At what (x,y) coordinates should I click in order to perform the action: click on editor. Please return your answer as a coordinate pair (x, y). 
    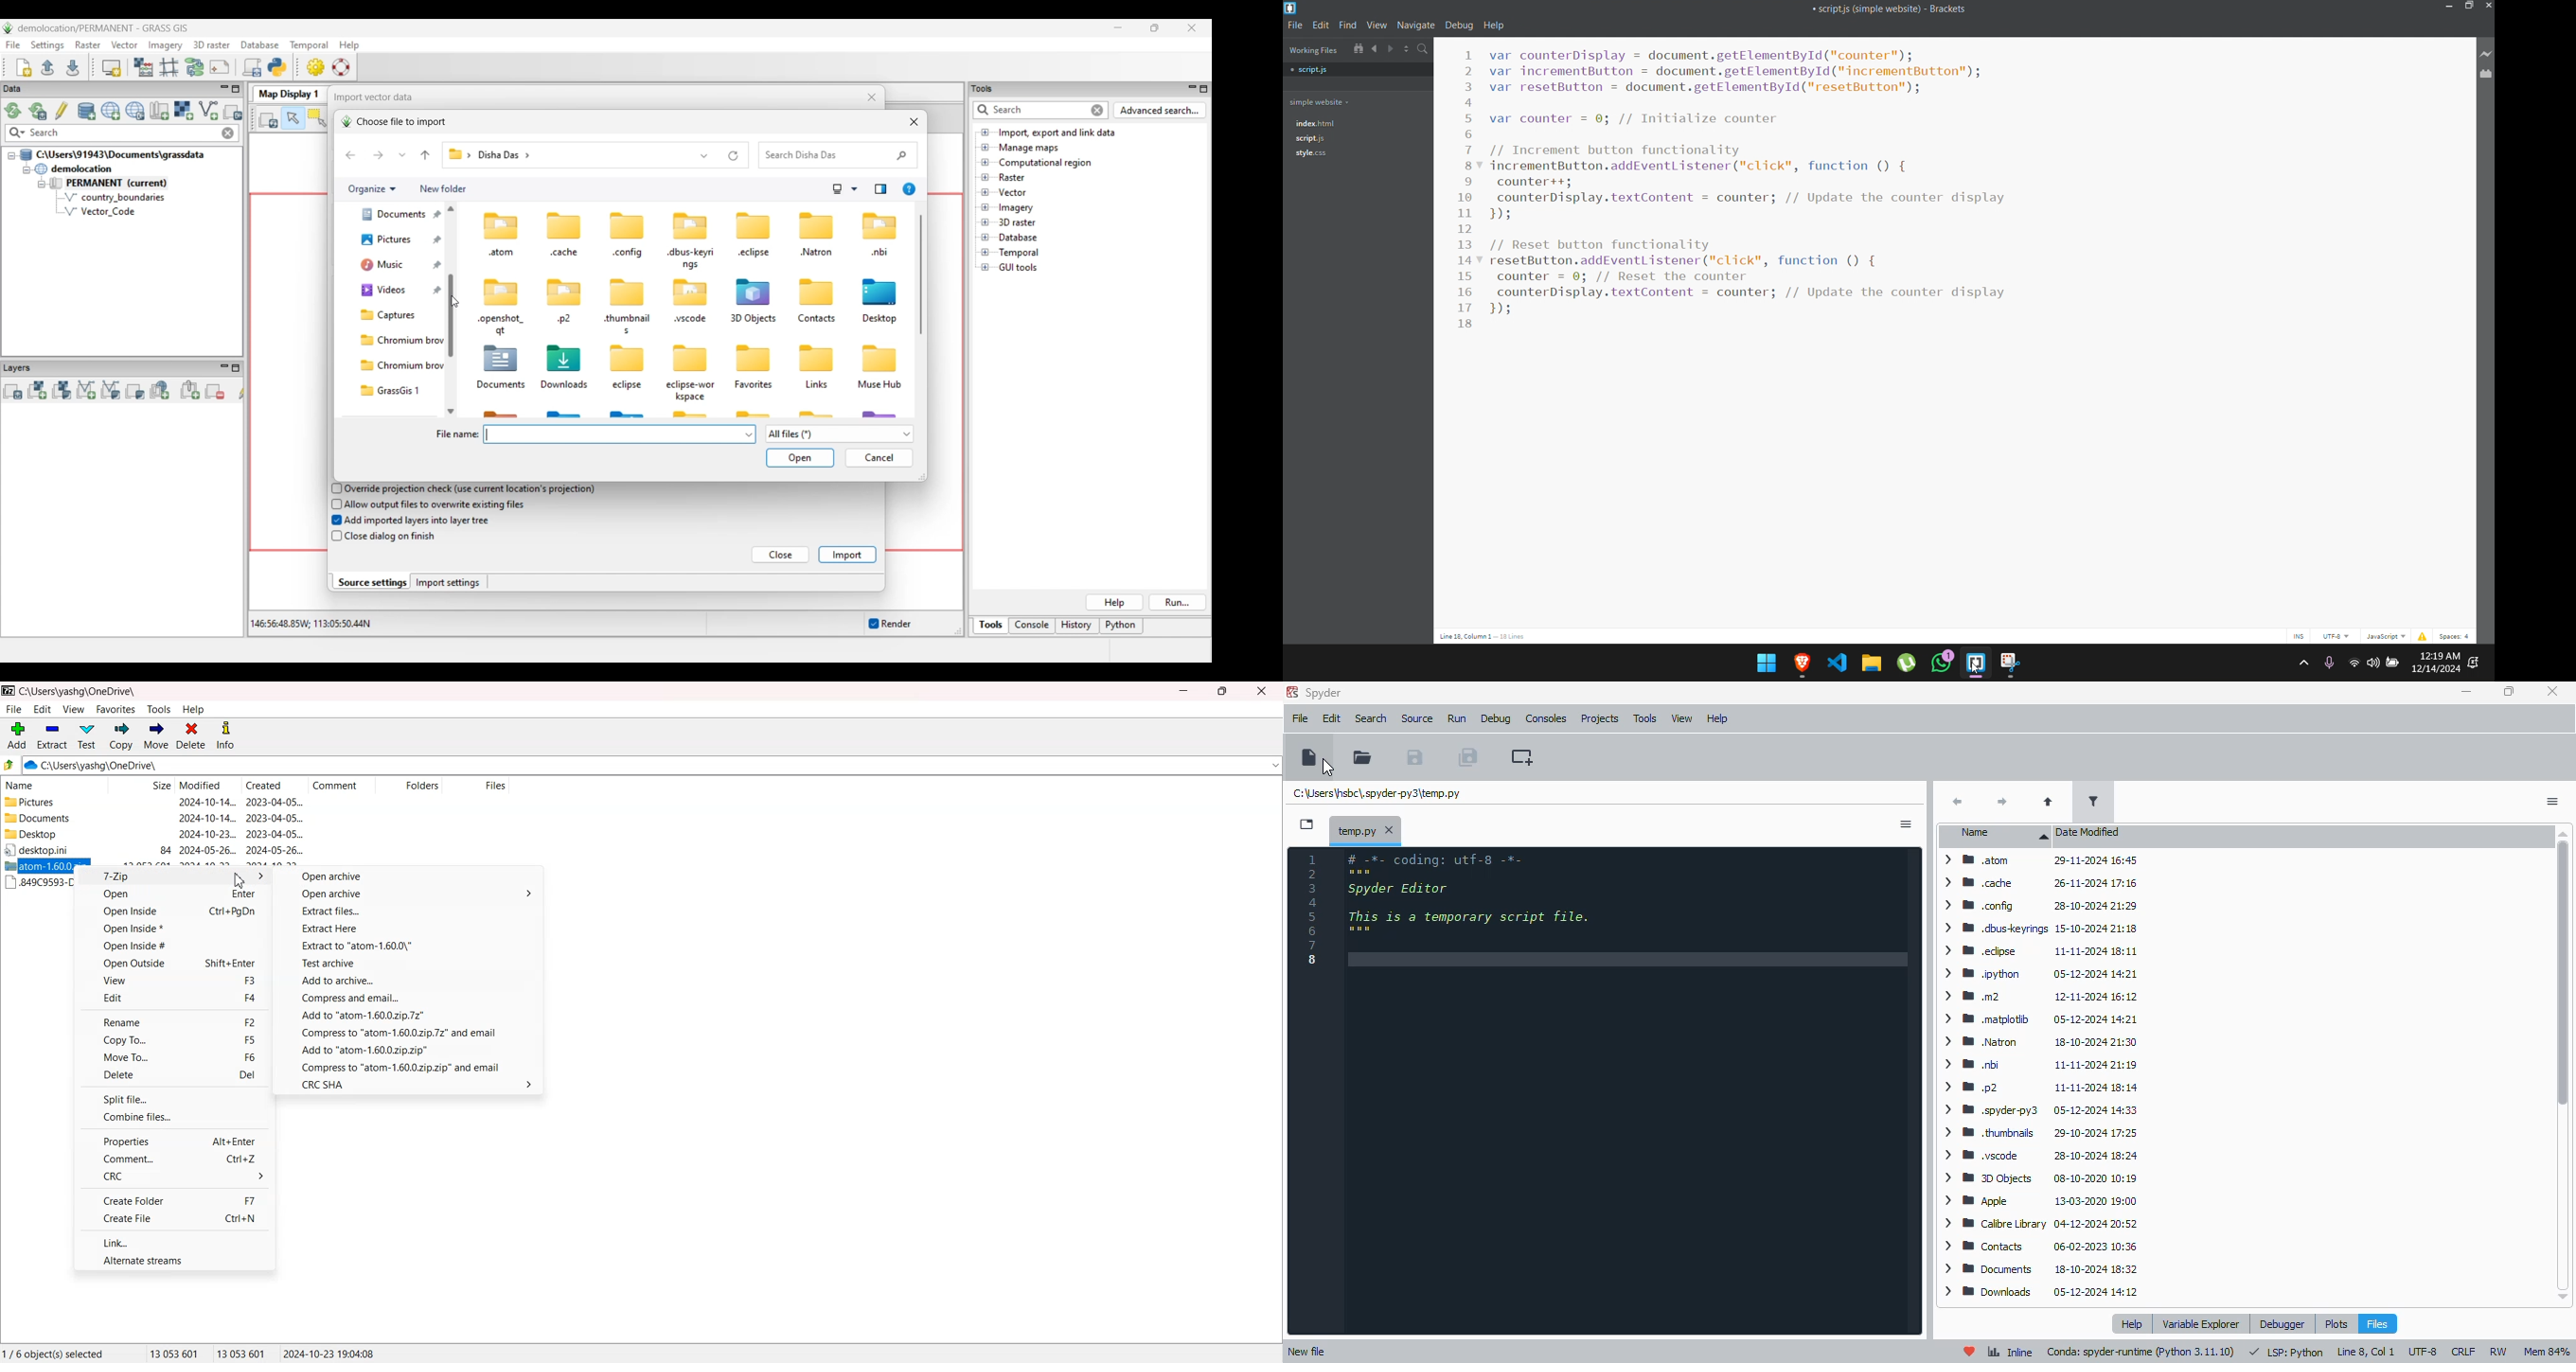
    Looking at the image, I should click on (1630, 1091).